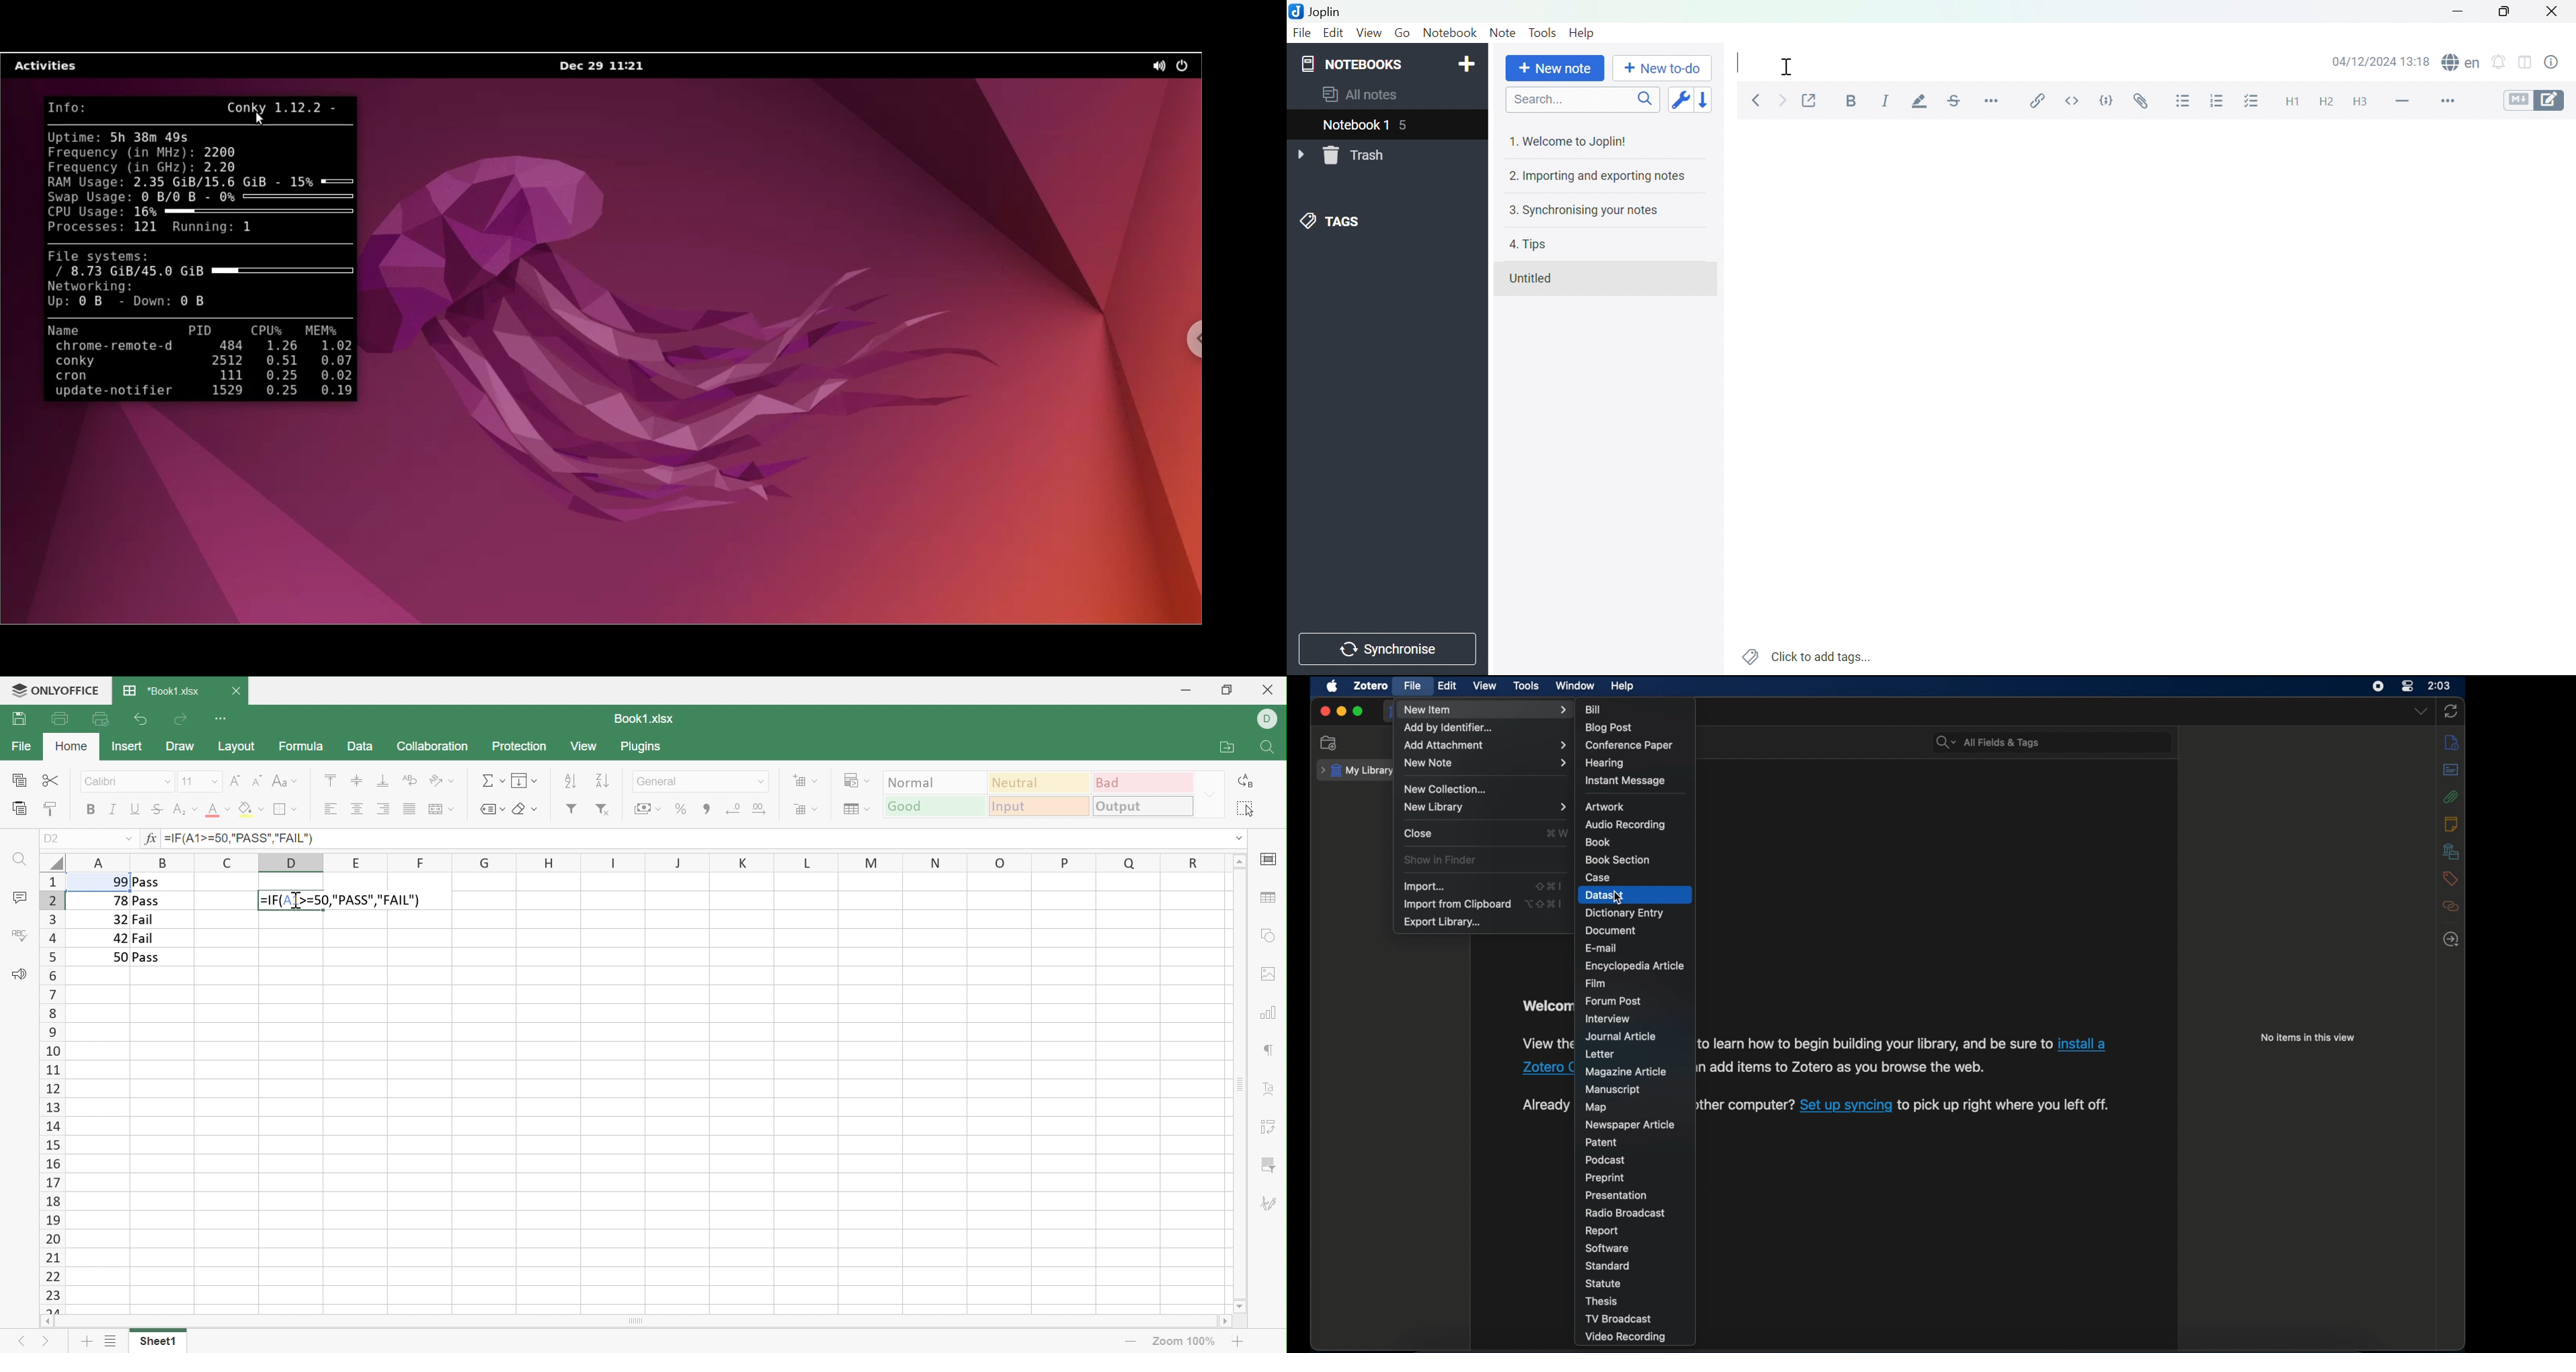 This screenshot has width=2576, height=1372. I want to click on Layout, so click(237, 746).